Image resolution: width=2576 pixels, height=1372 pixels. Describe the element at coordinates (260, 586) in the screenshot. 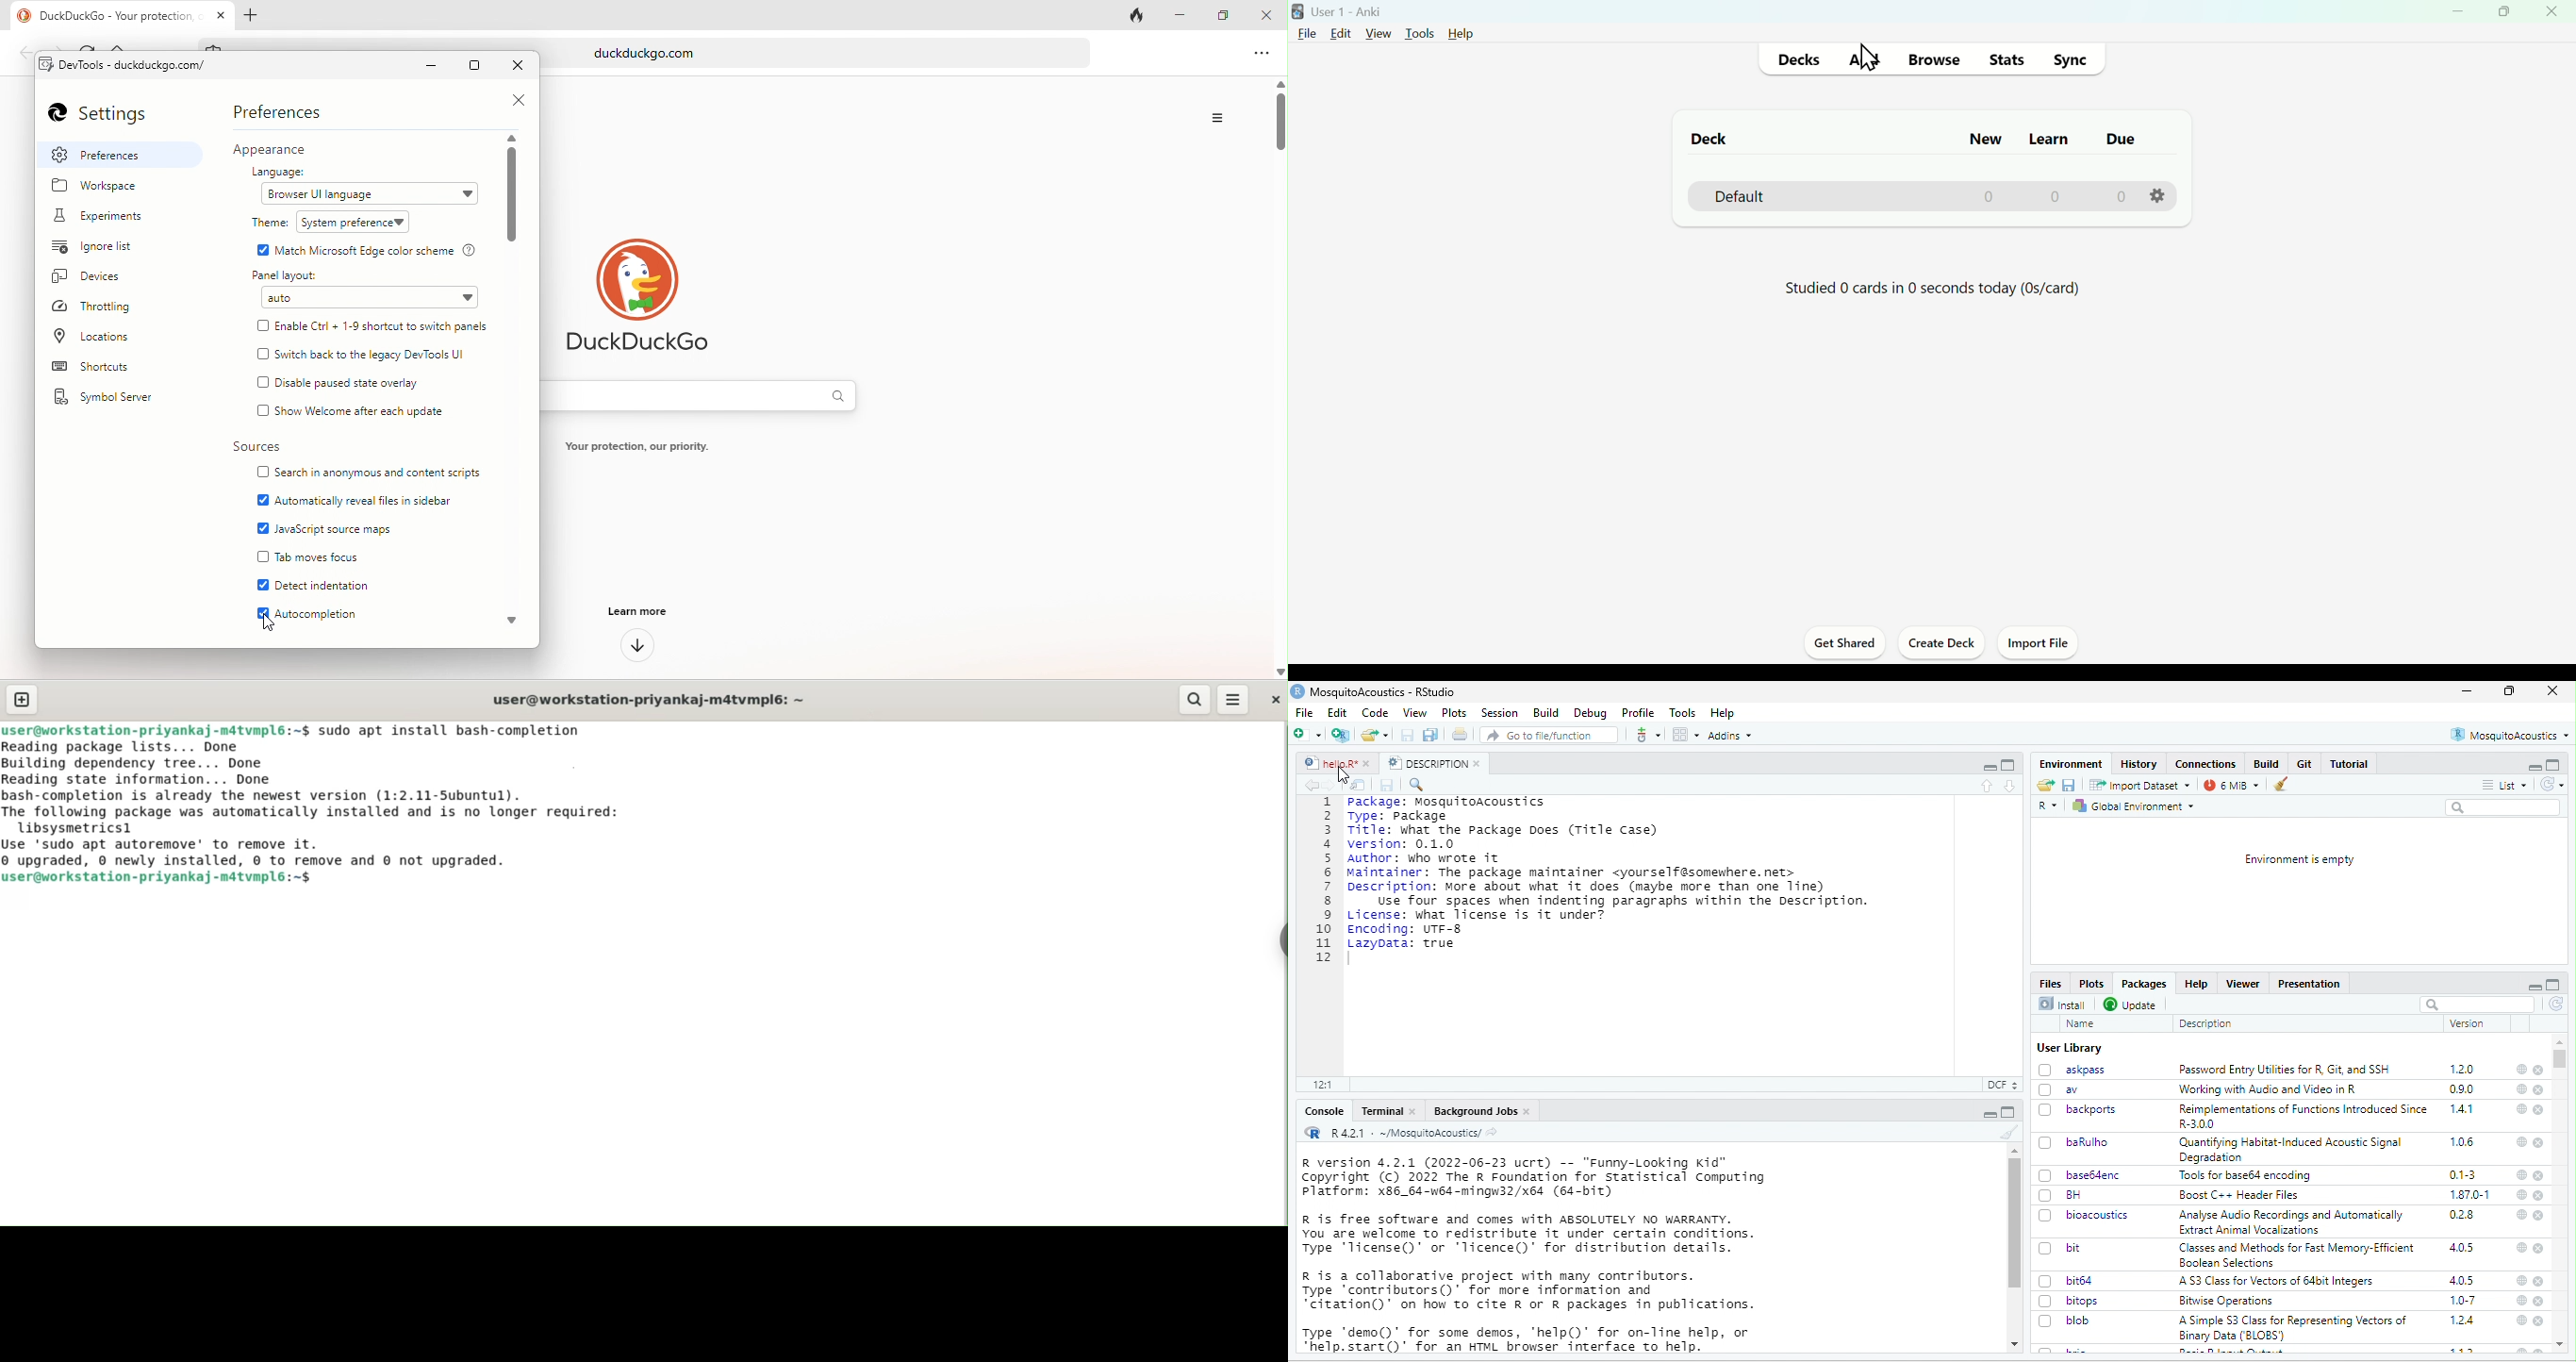

I see `enable checkbox` at that location.